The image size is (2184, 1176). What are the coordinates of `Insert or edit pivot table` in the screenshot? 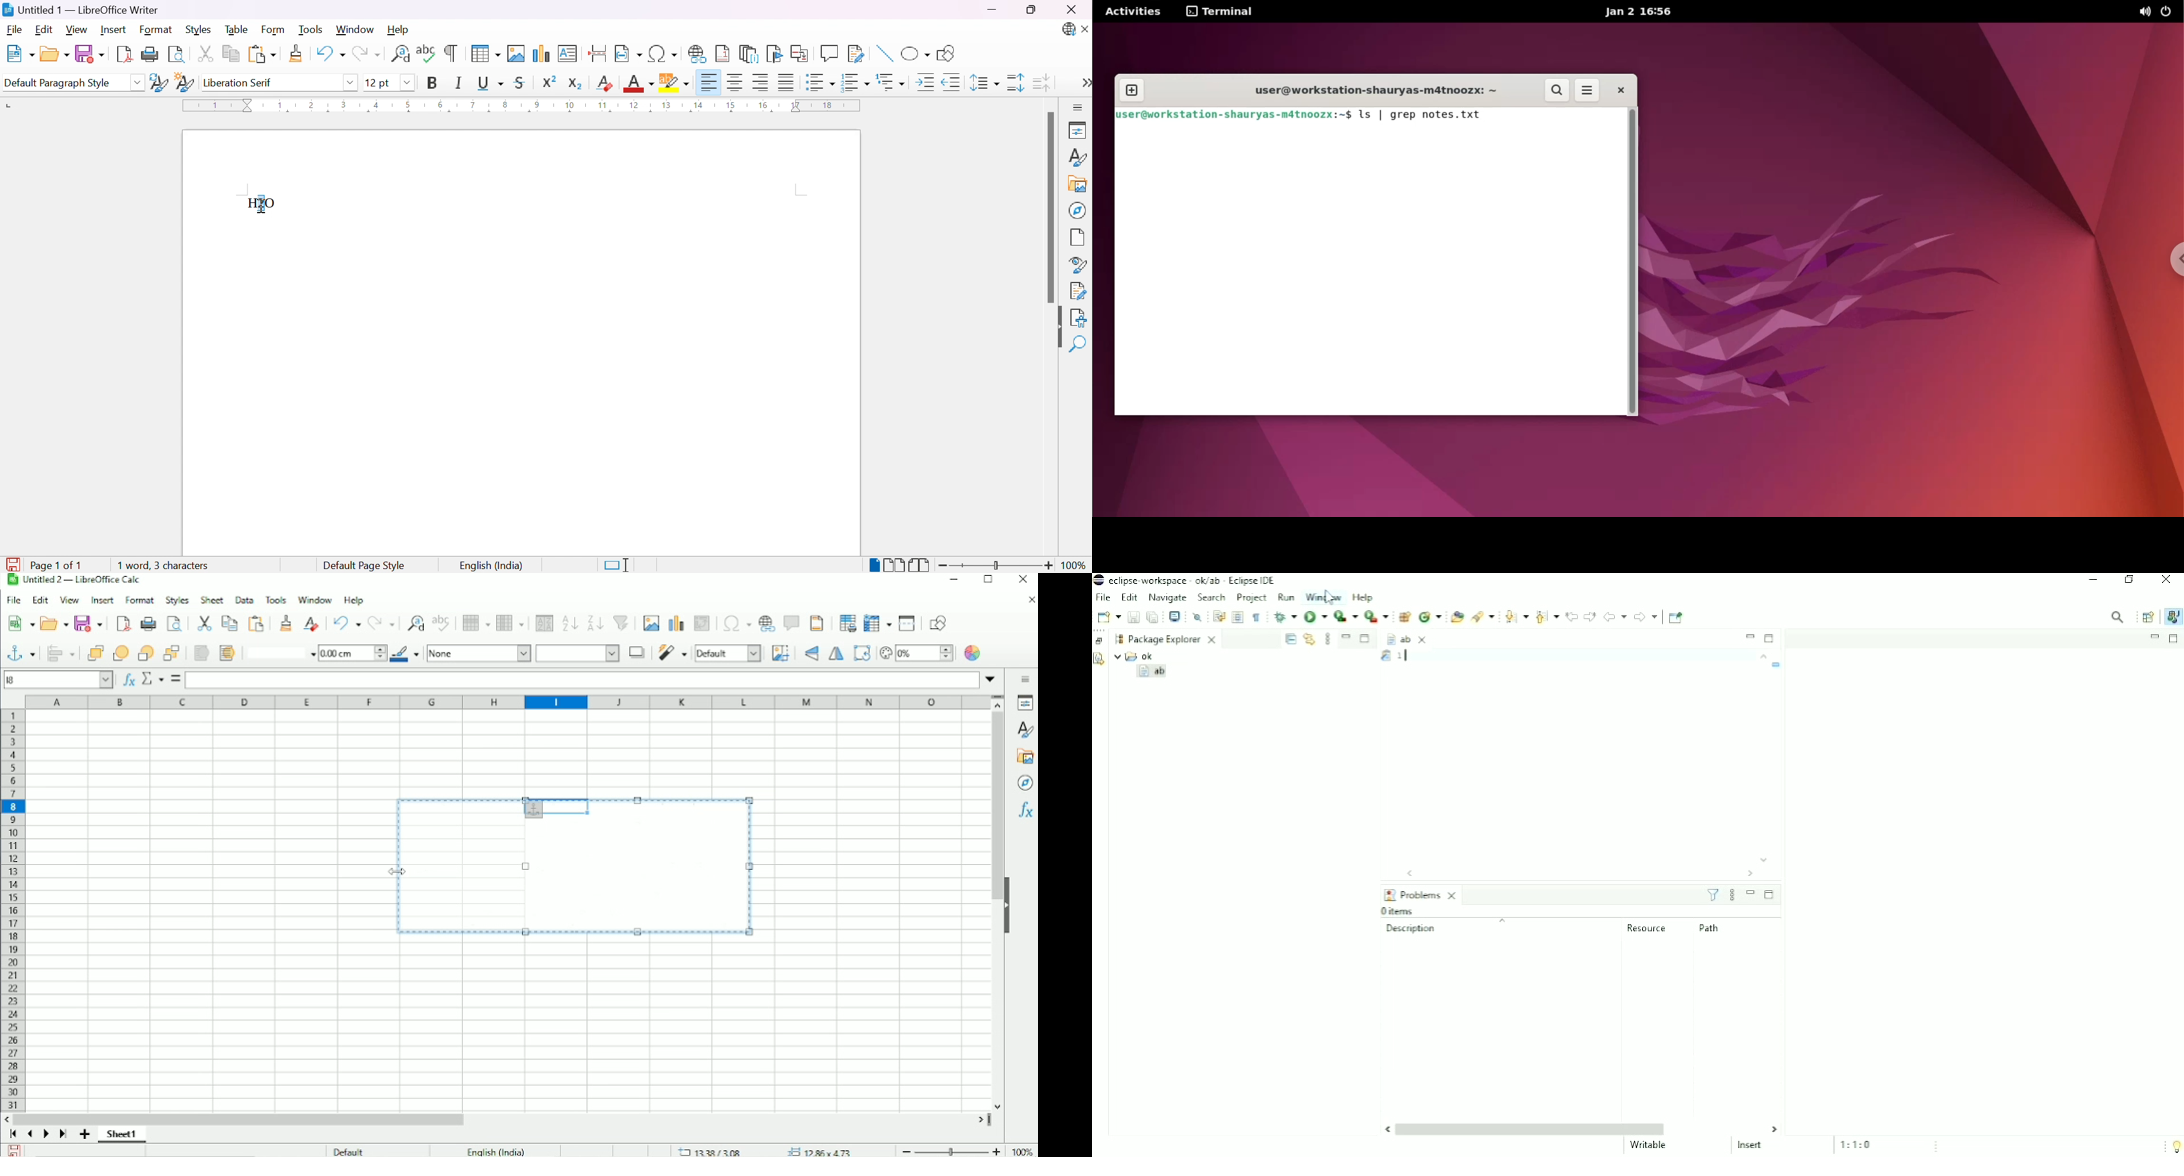 It's located at (704, 624).